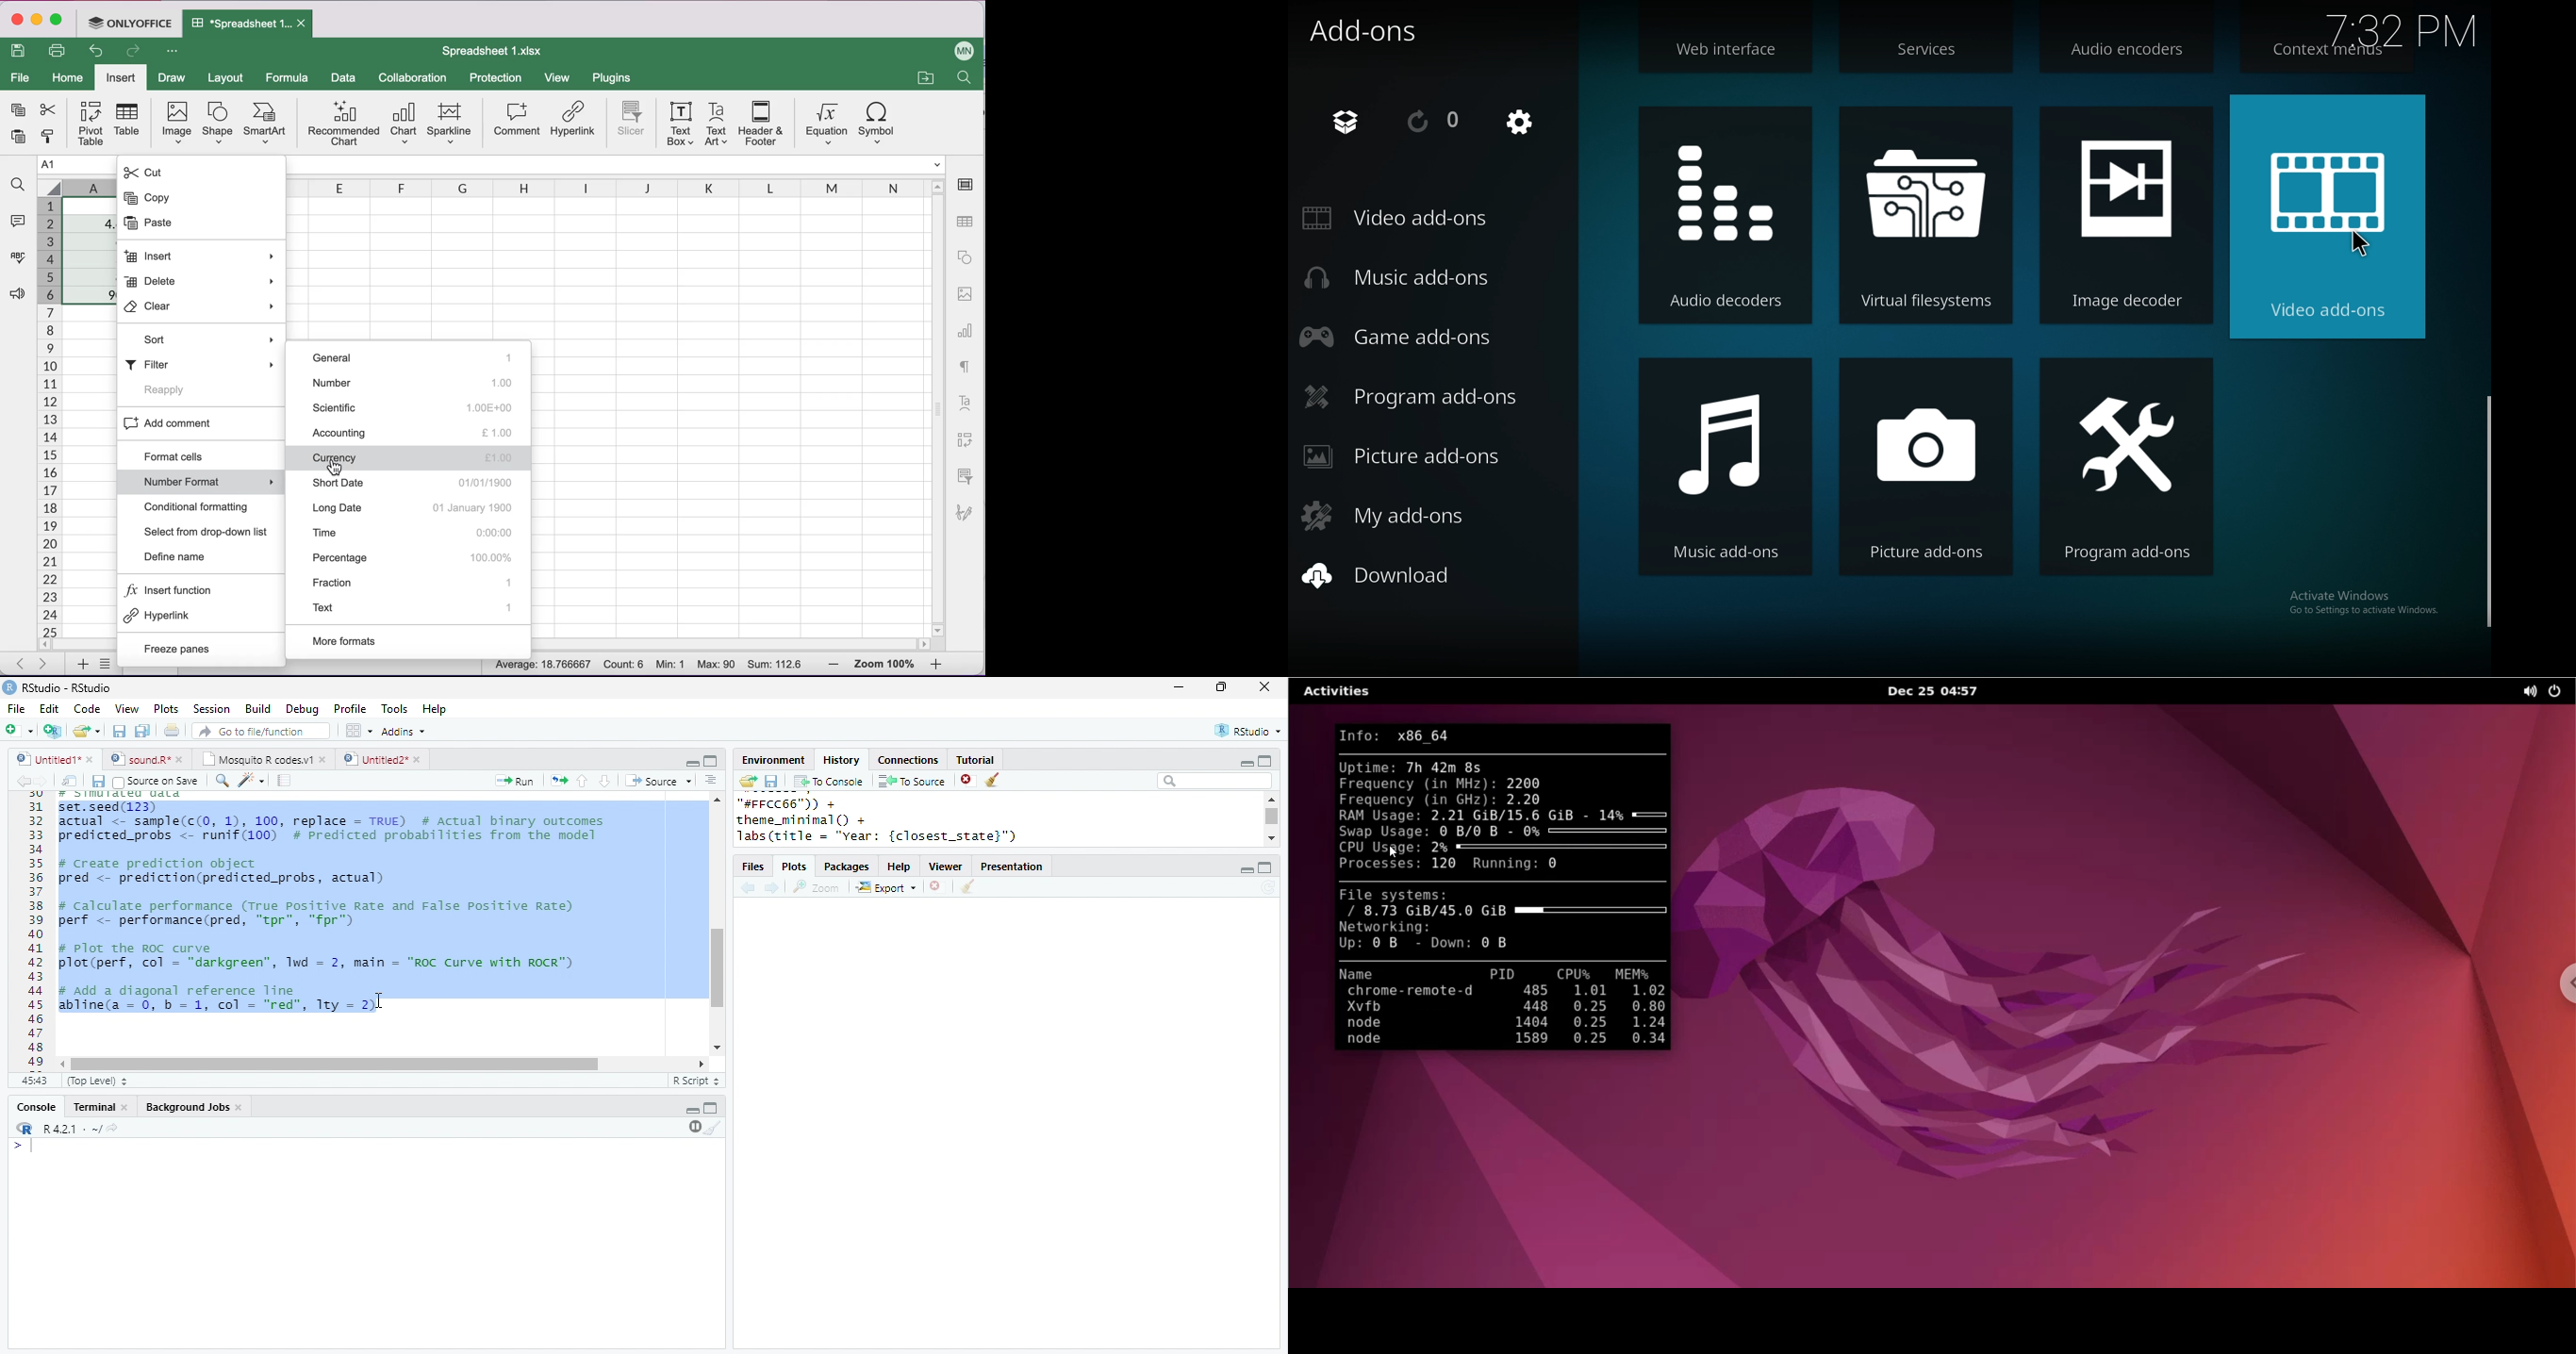 The height and width of the screenshot is (1372, 2576). What do you see at coordinates (221, 872) in the screenshot?
I see `# Create prediction object
pred <- prediction(predicted_probs, actual)` at bounding box center [221, 872].